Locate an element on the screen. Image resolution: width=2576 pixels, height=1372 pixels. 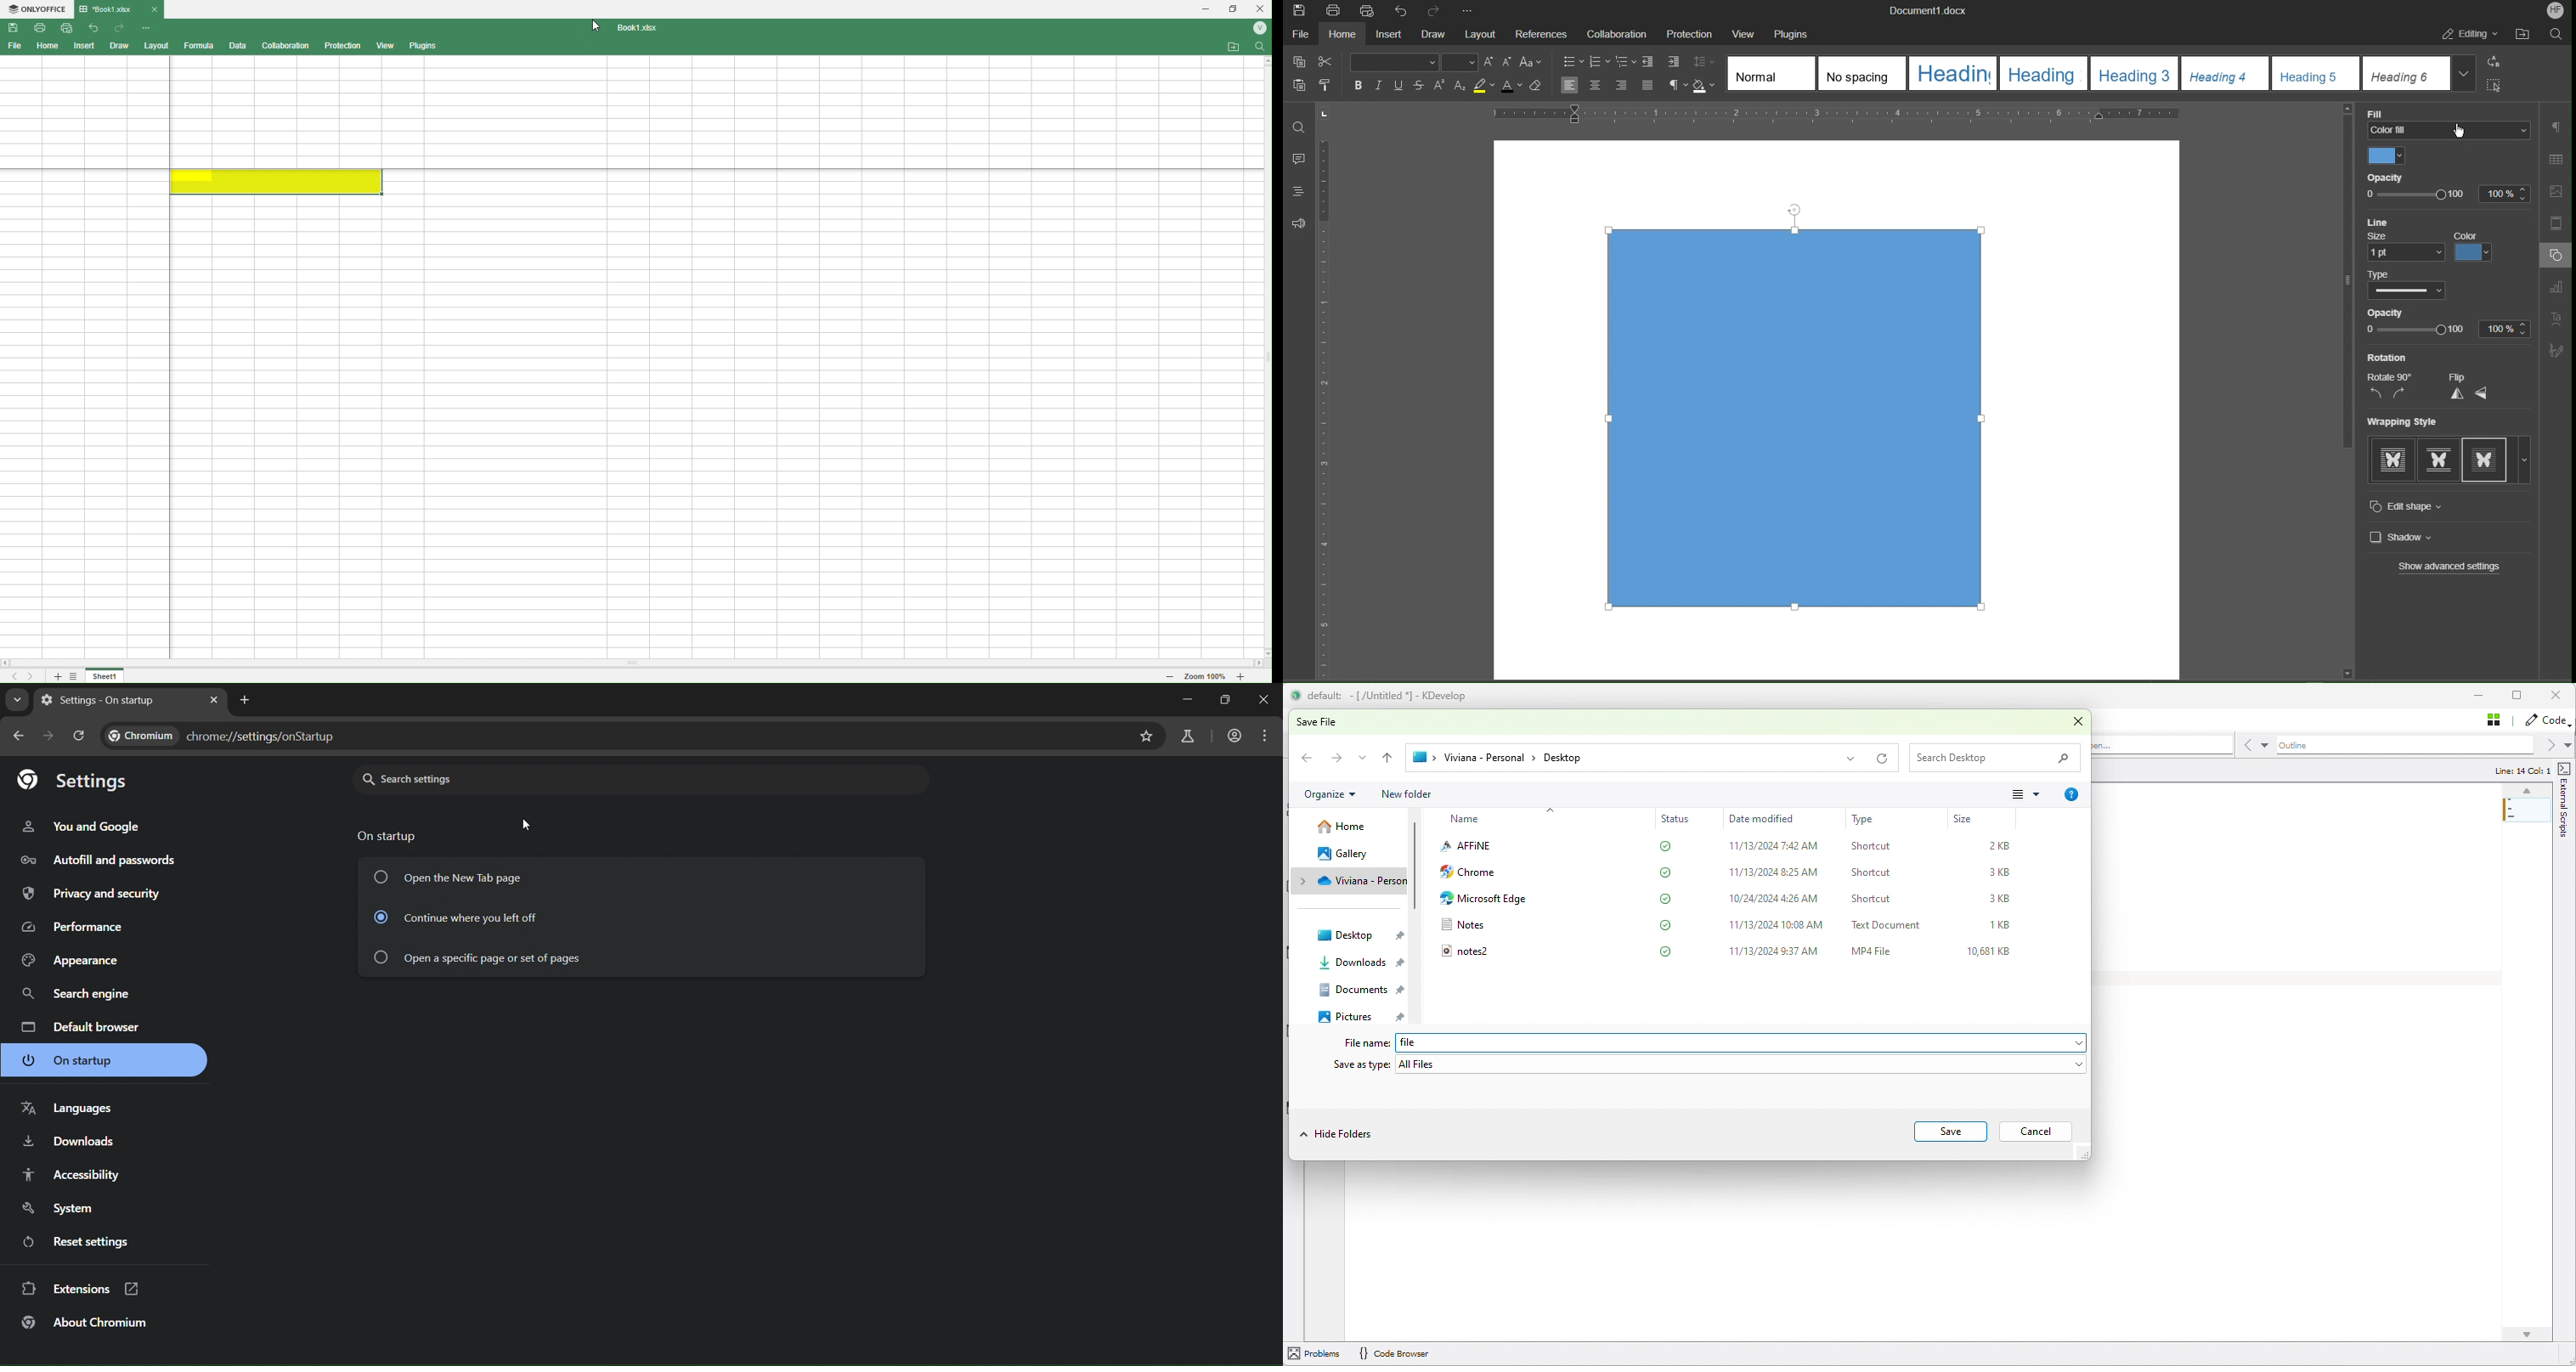
Zoom in is located at coordinates (1253, 678).